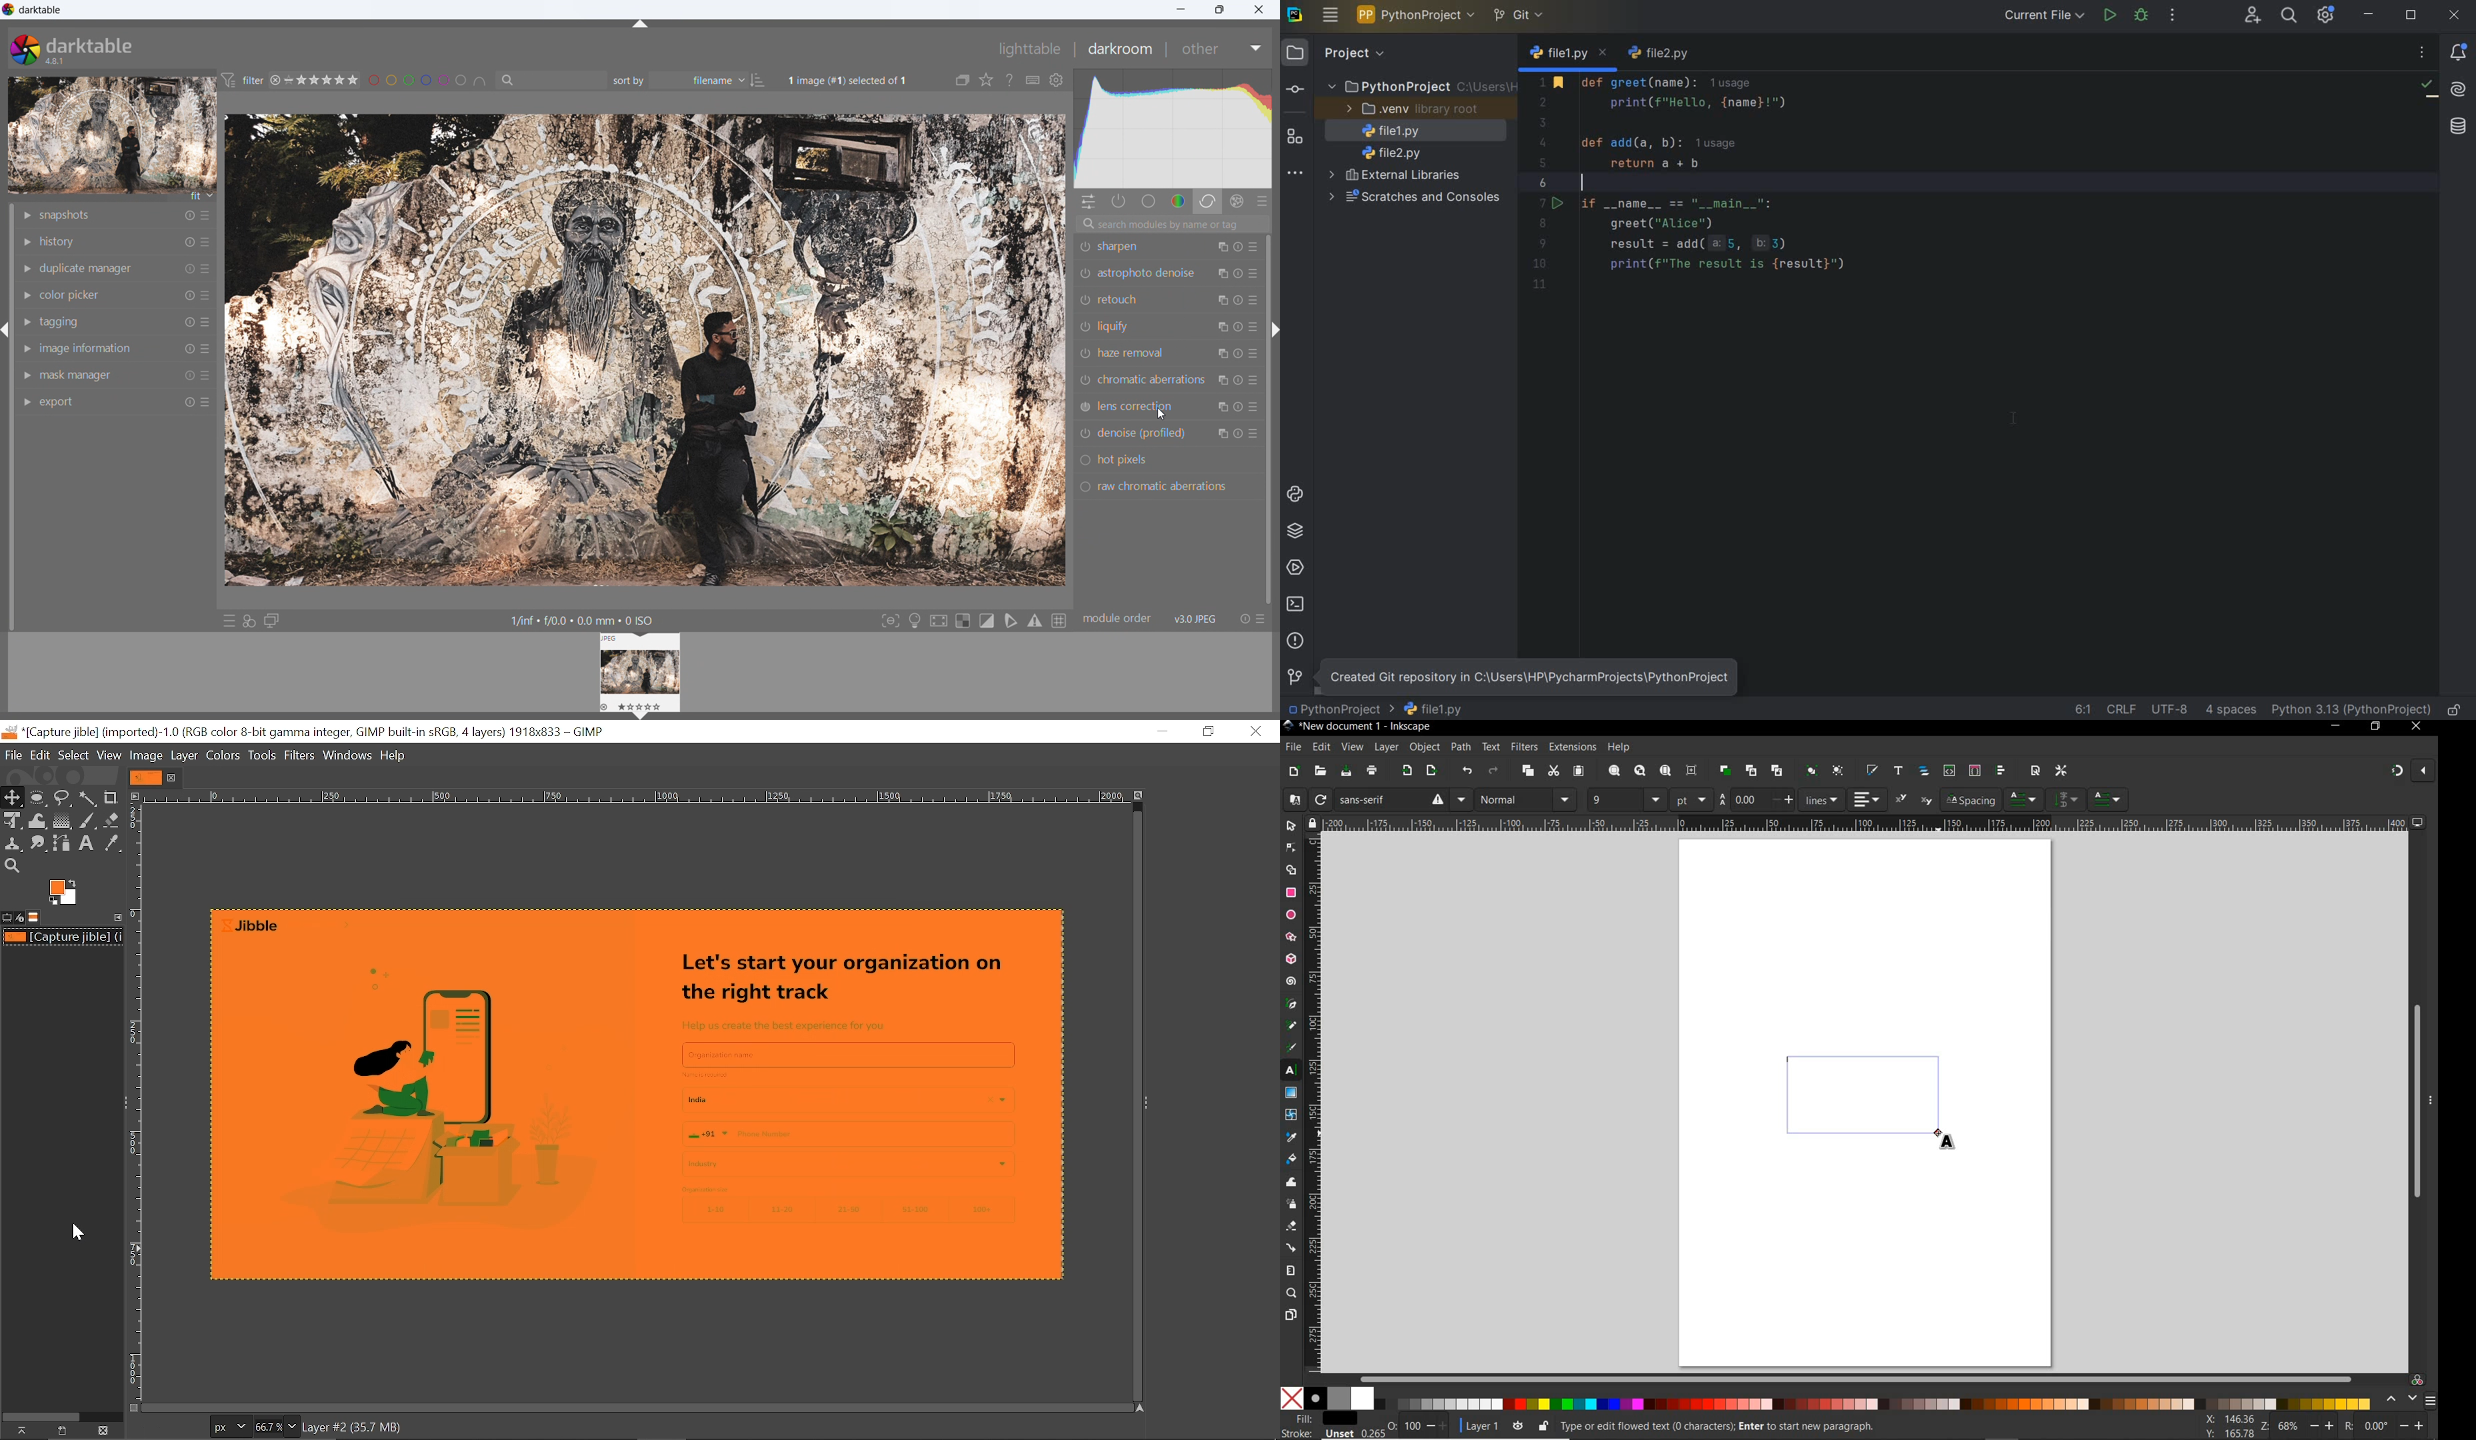 This screenshot has height=1456, width=2492. What do you see at coordinates (1239, 299) in the screenshot?
I see `reset` at bounding box center [1239, 299].